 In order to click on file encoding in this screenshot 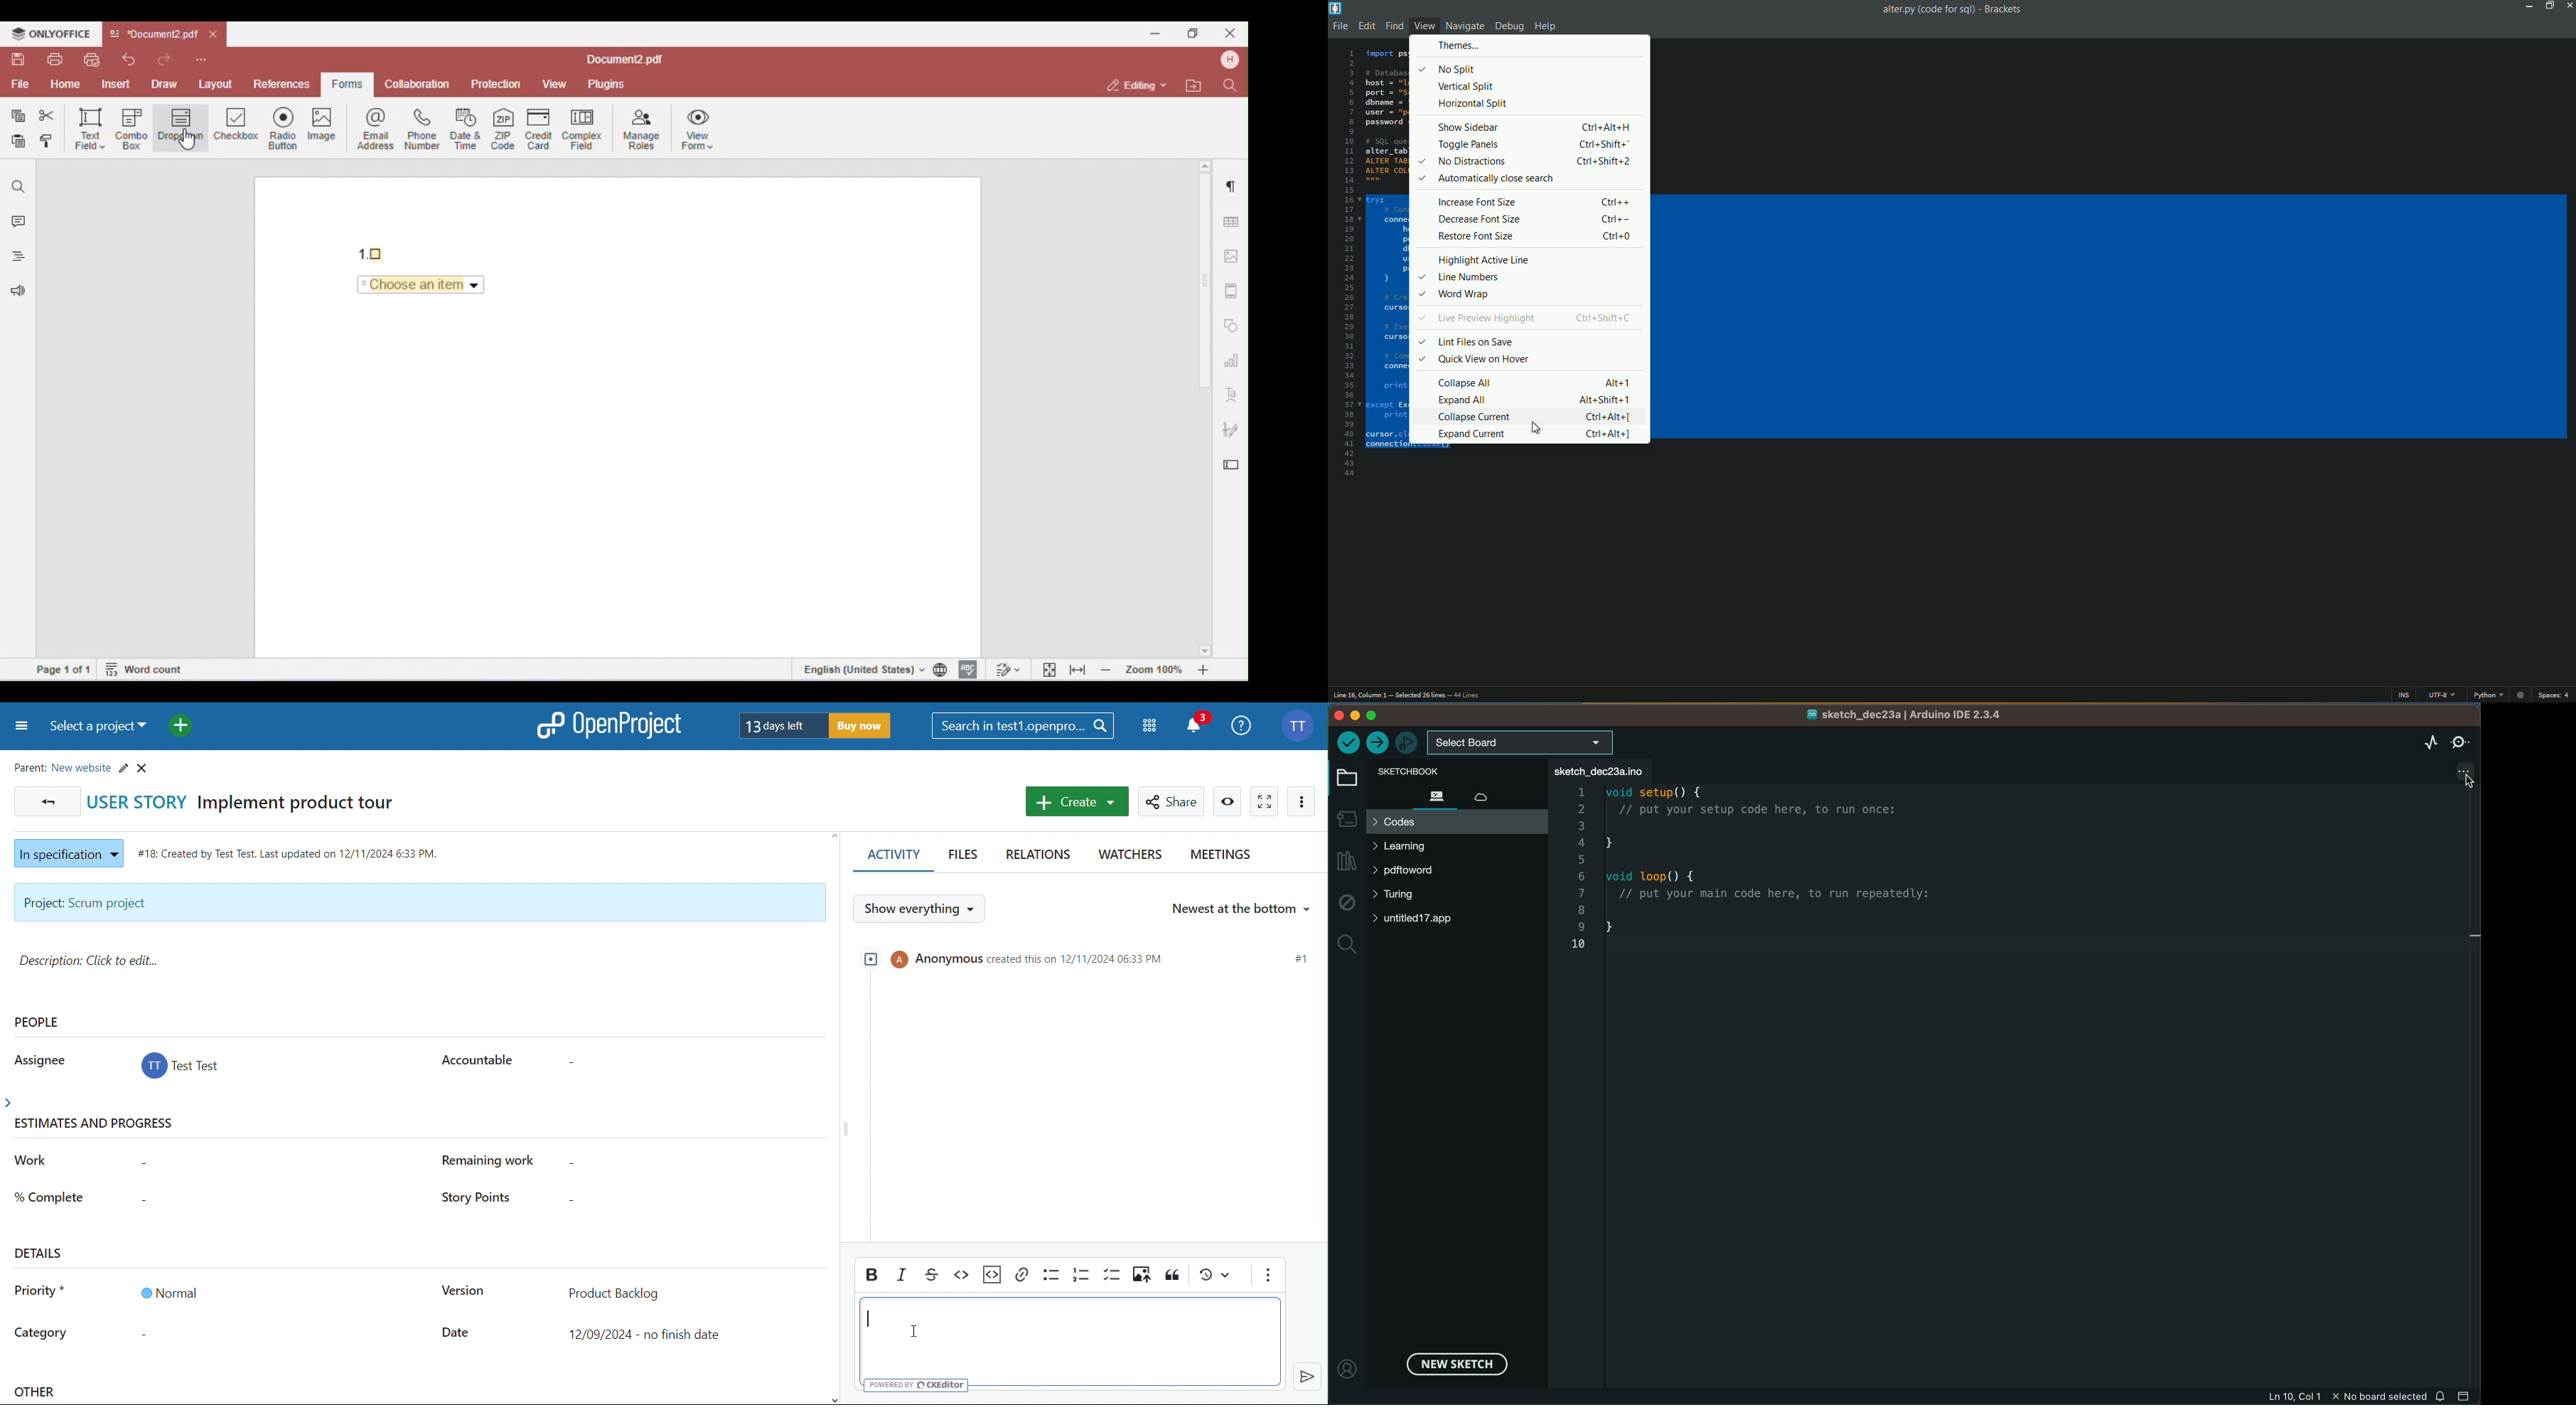, I will do `click(2441, 695)`.